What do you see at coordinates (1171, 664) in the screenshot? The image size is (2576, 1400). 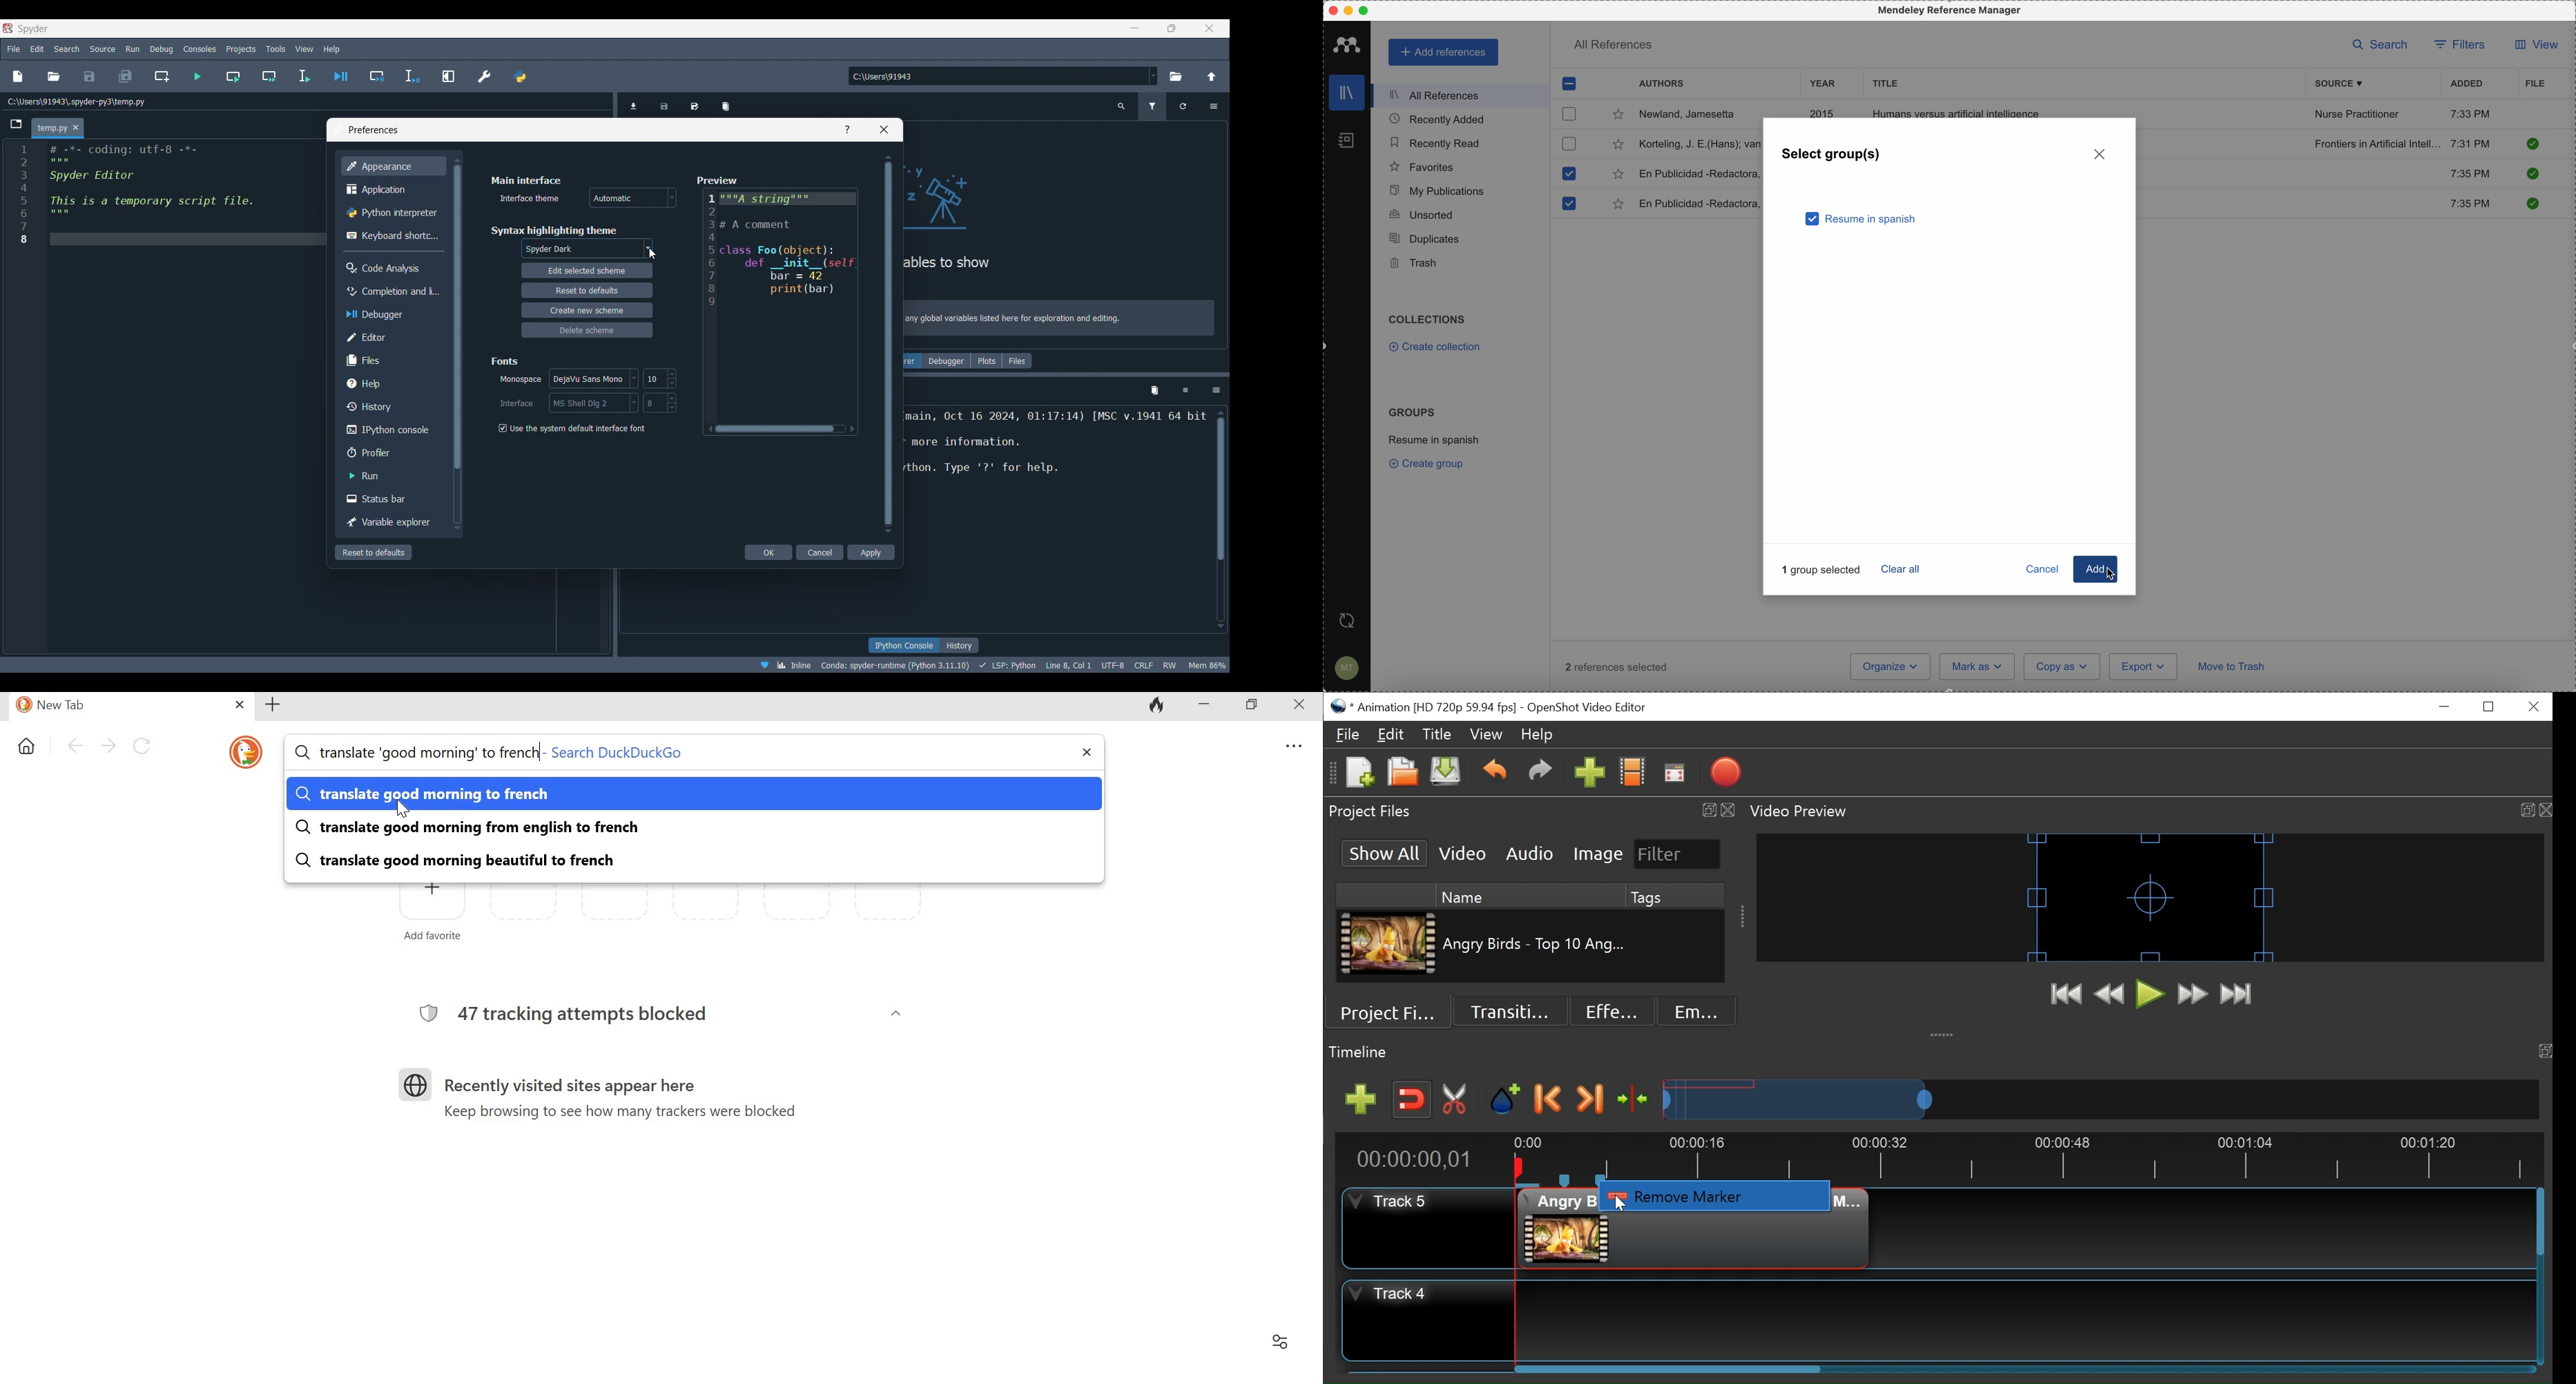 I see `rw` at bounding box center [1171, 664].